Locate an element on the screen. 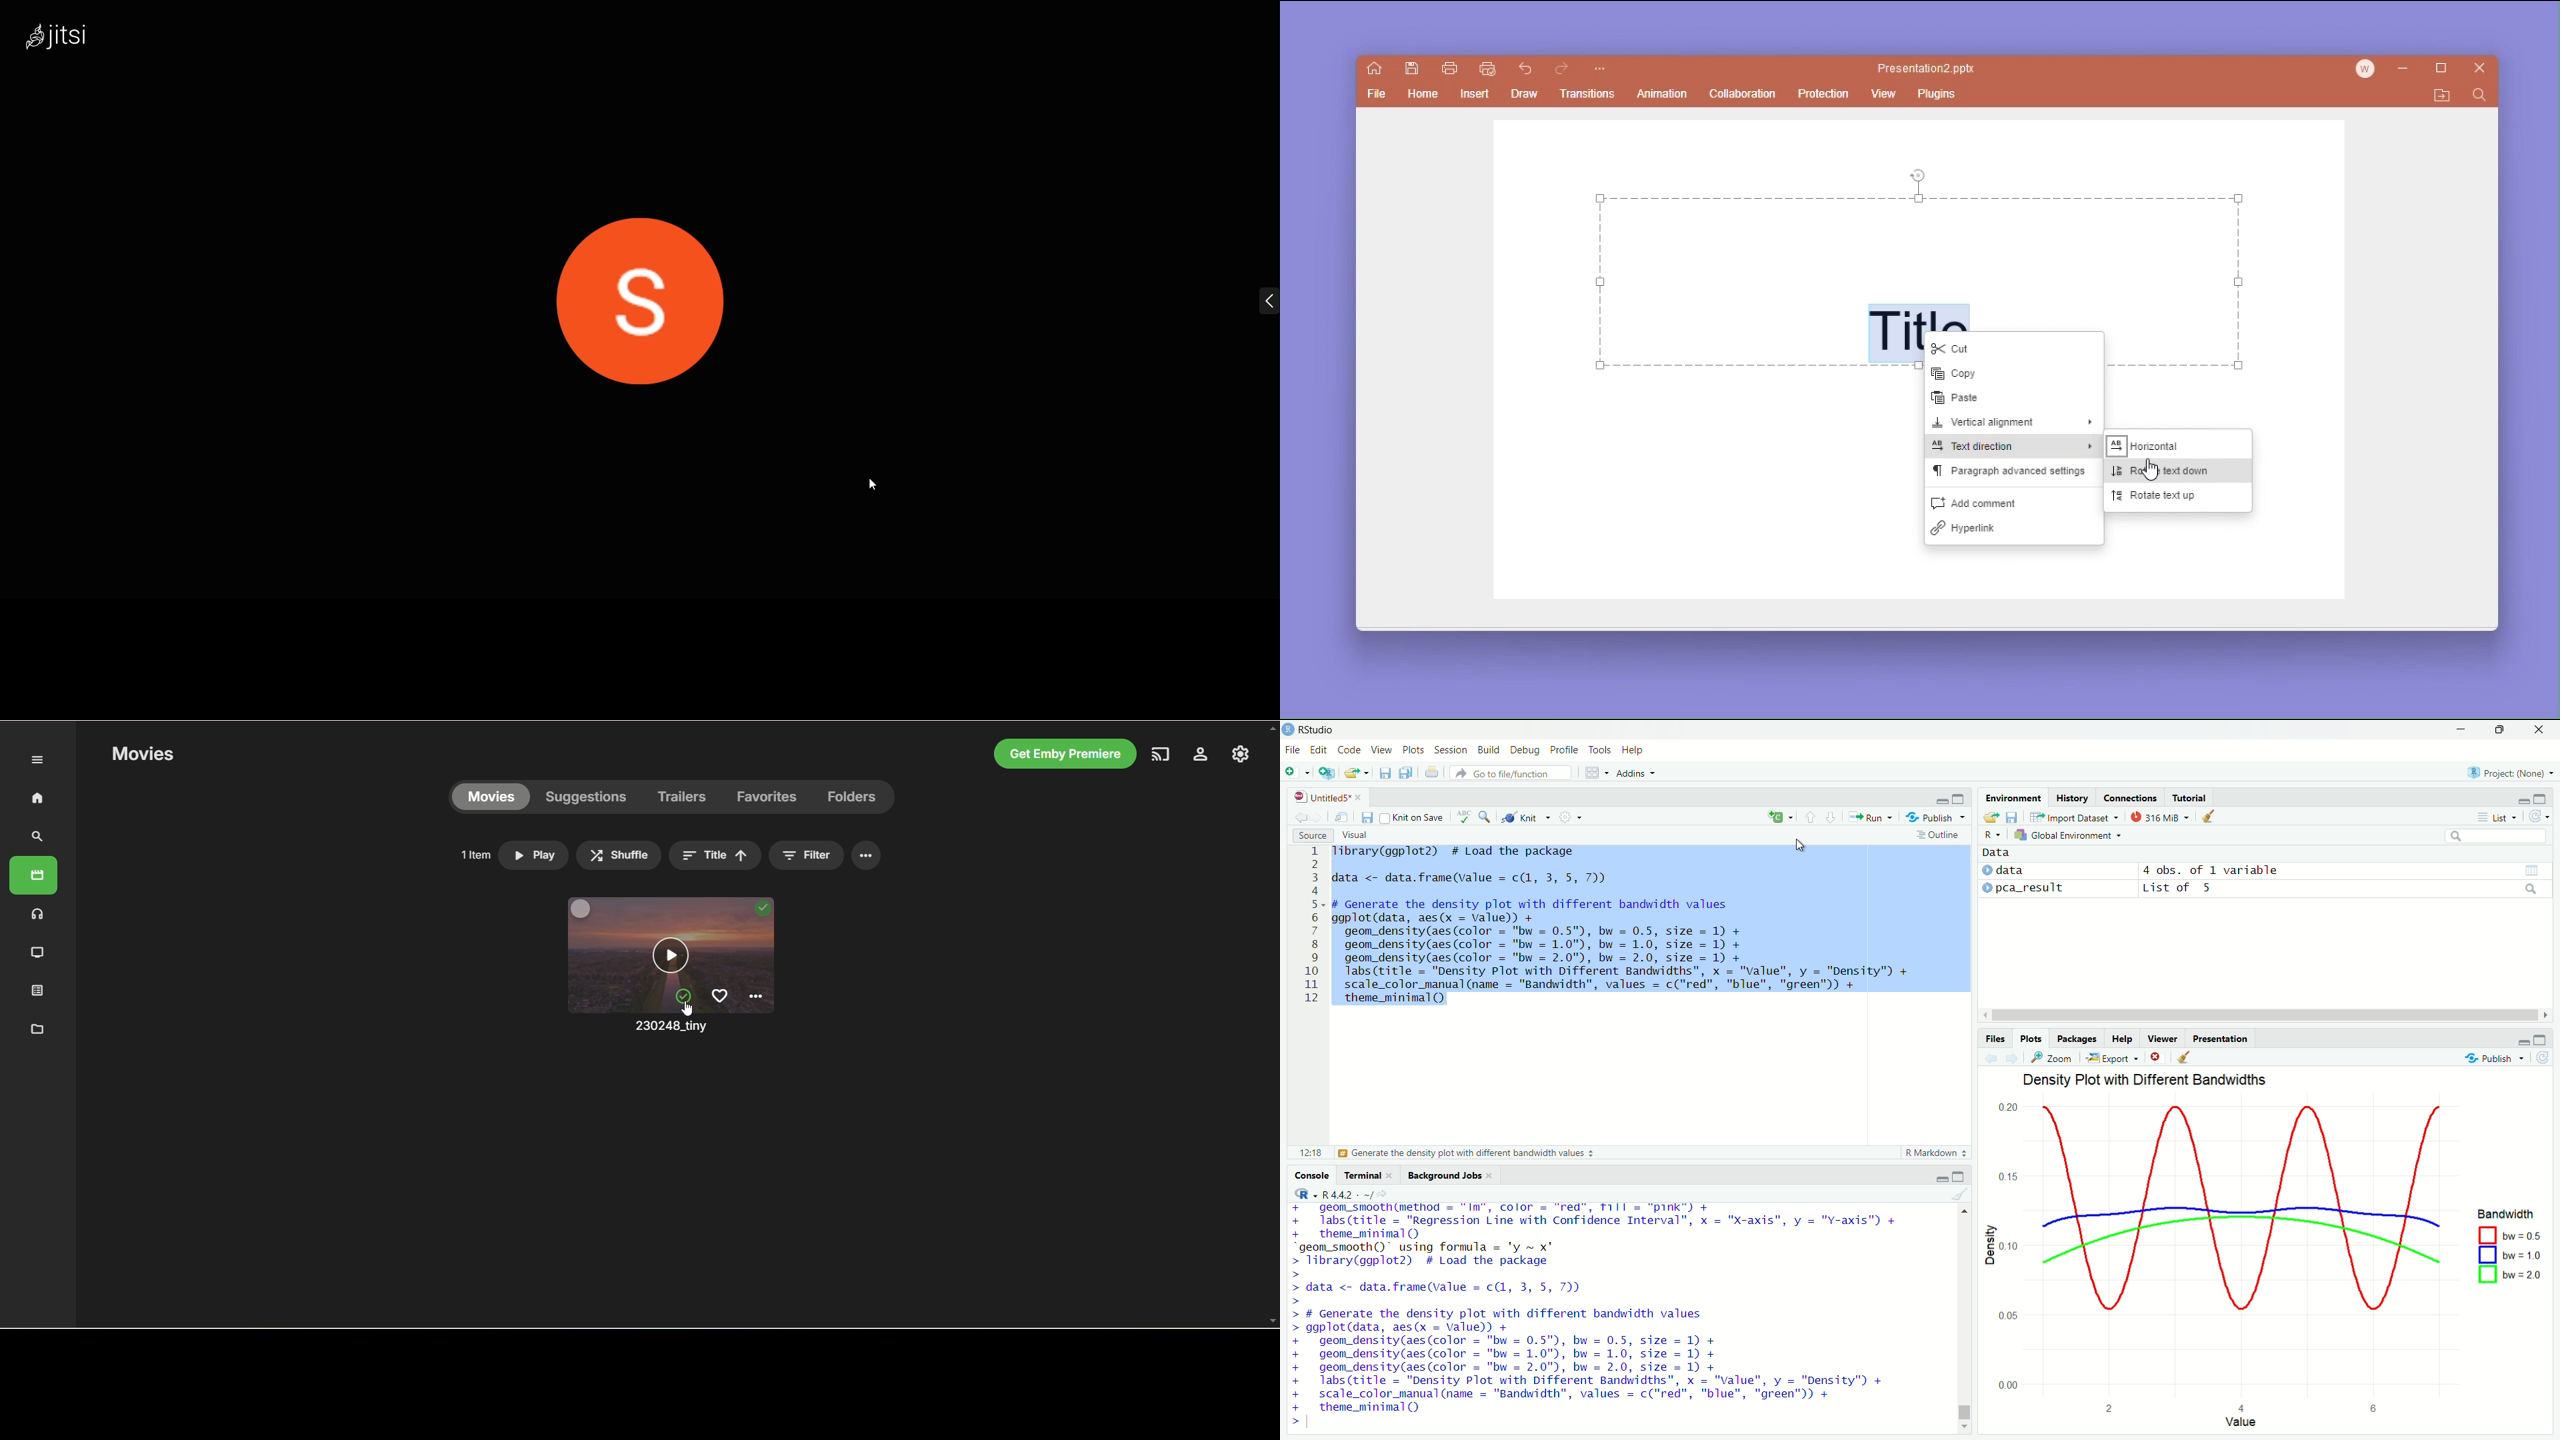 The height and width of the screenshot is (1456, 2576). Connections is located at coordinates (2129, 797).